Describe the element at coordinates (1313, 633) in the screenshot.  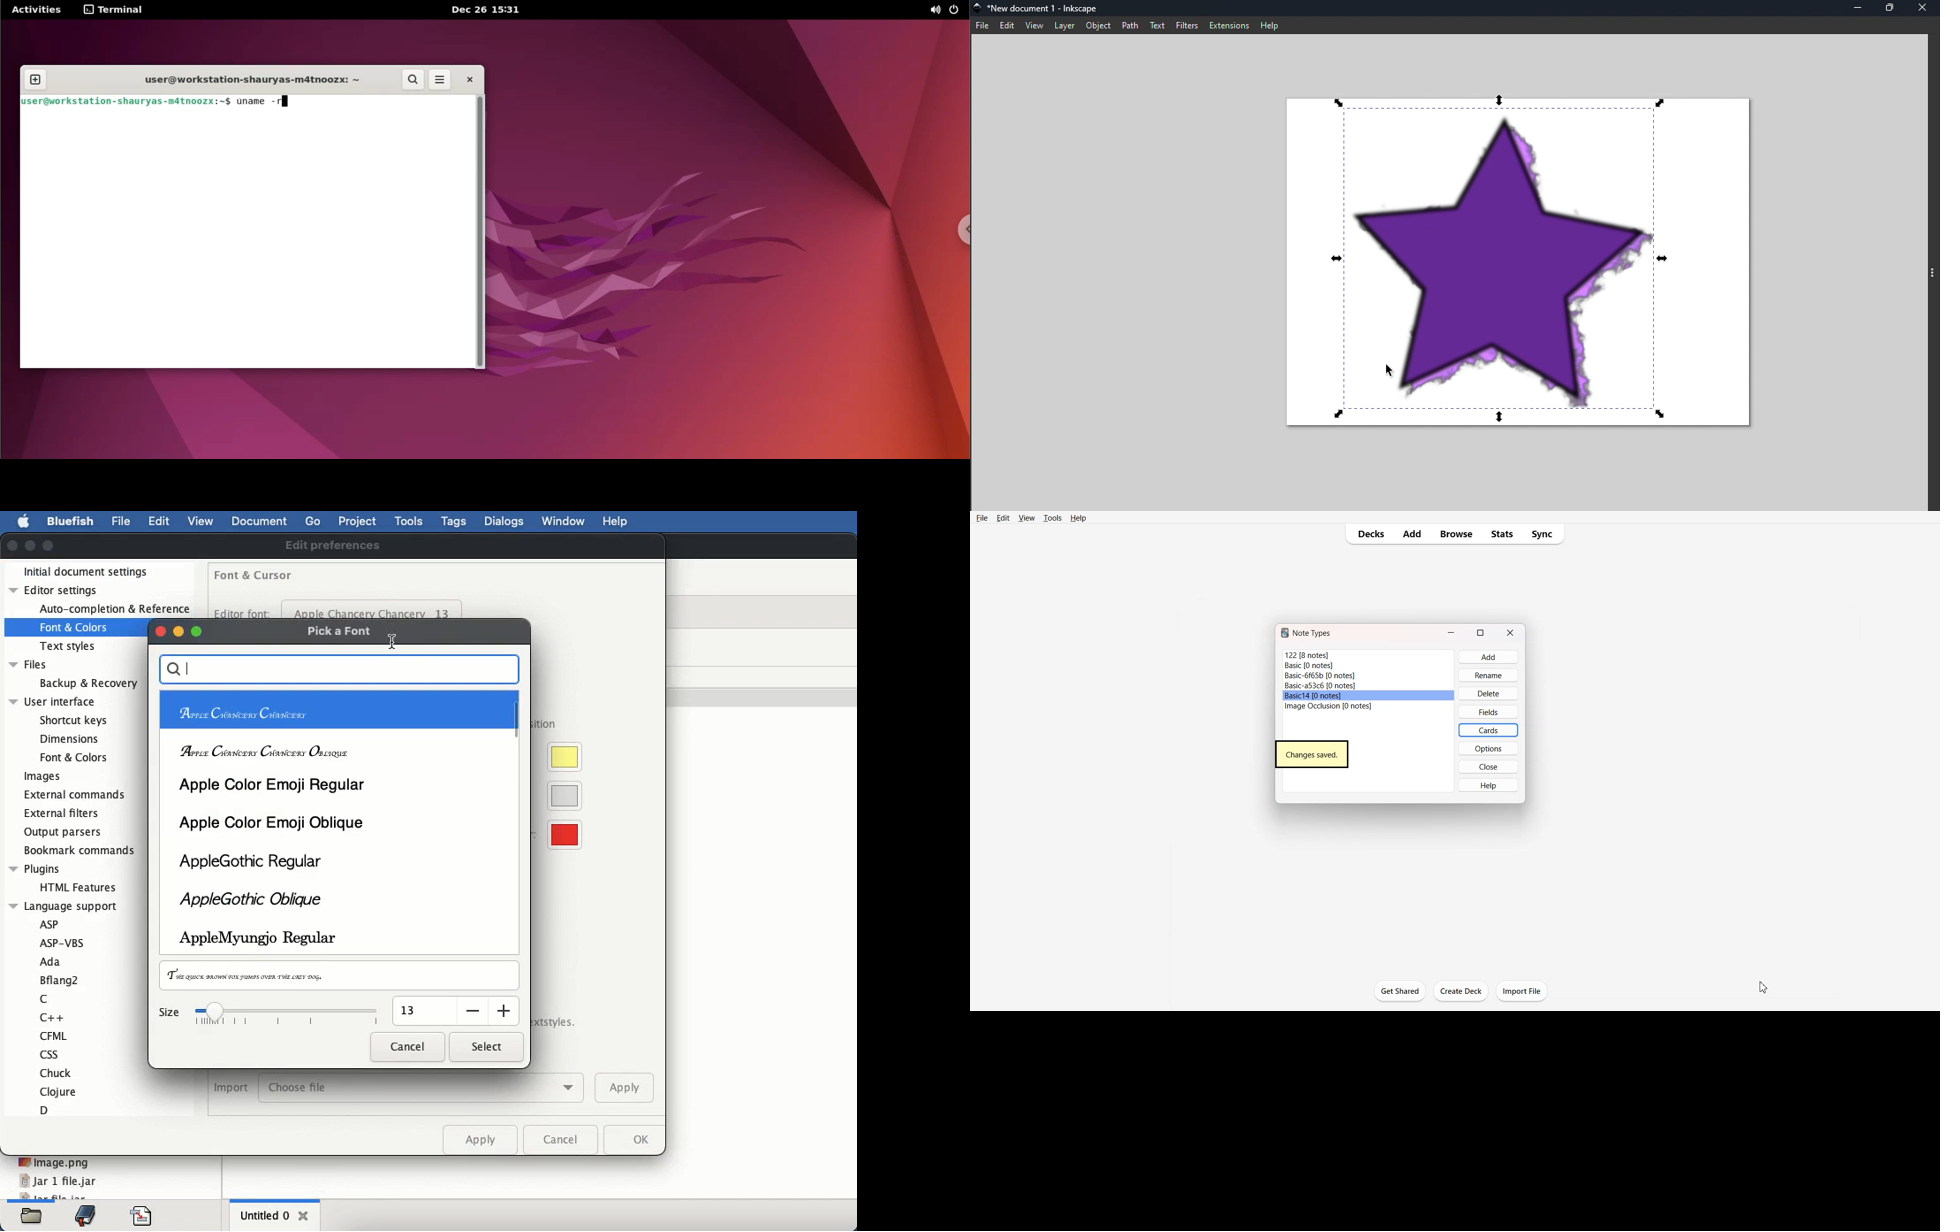
I see `Text` at that location.